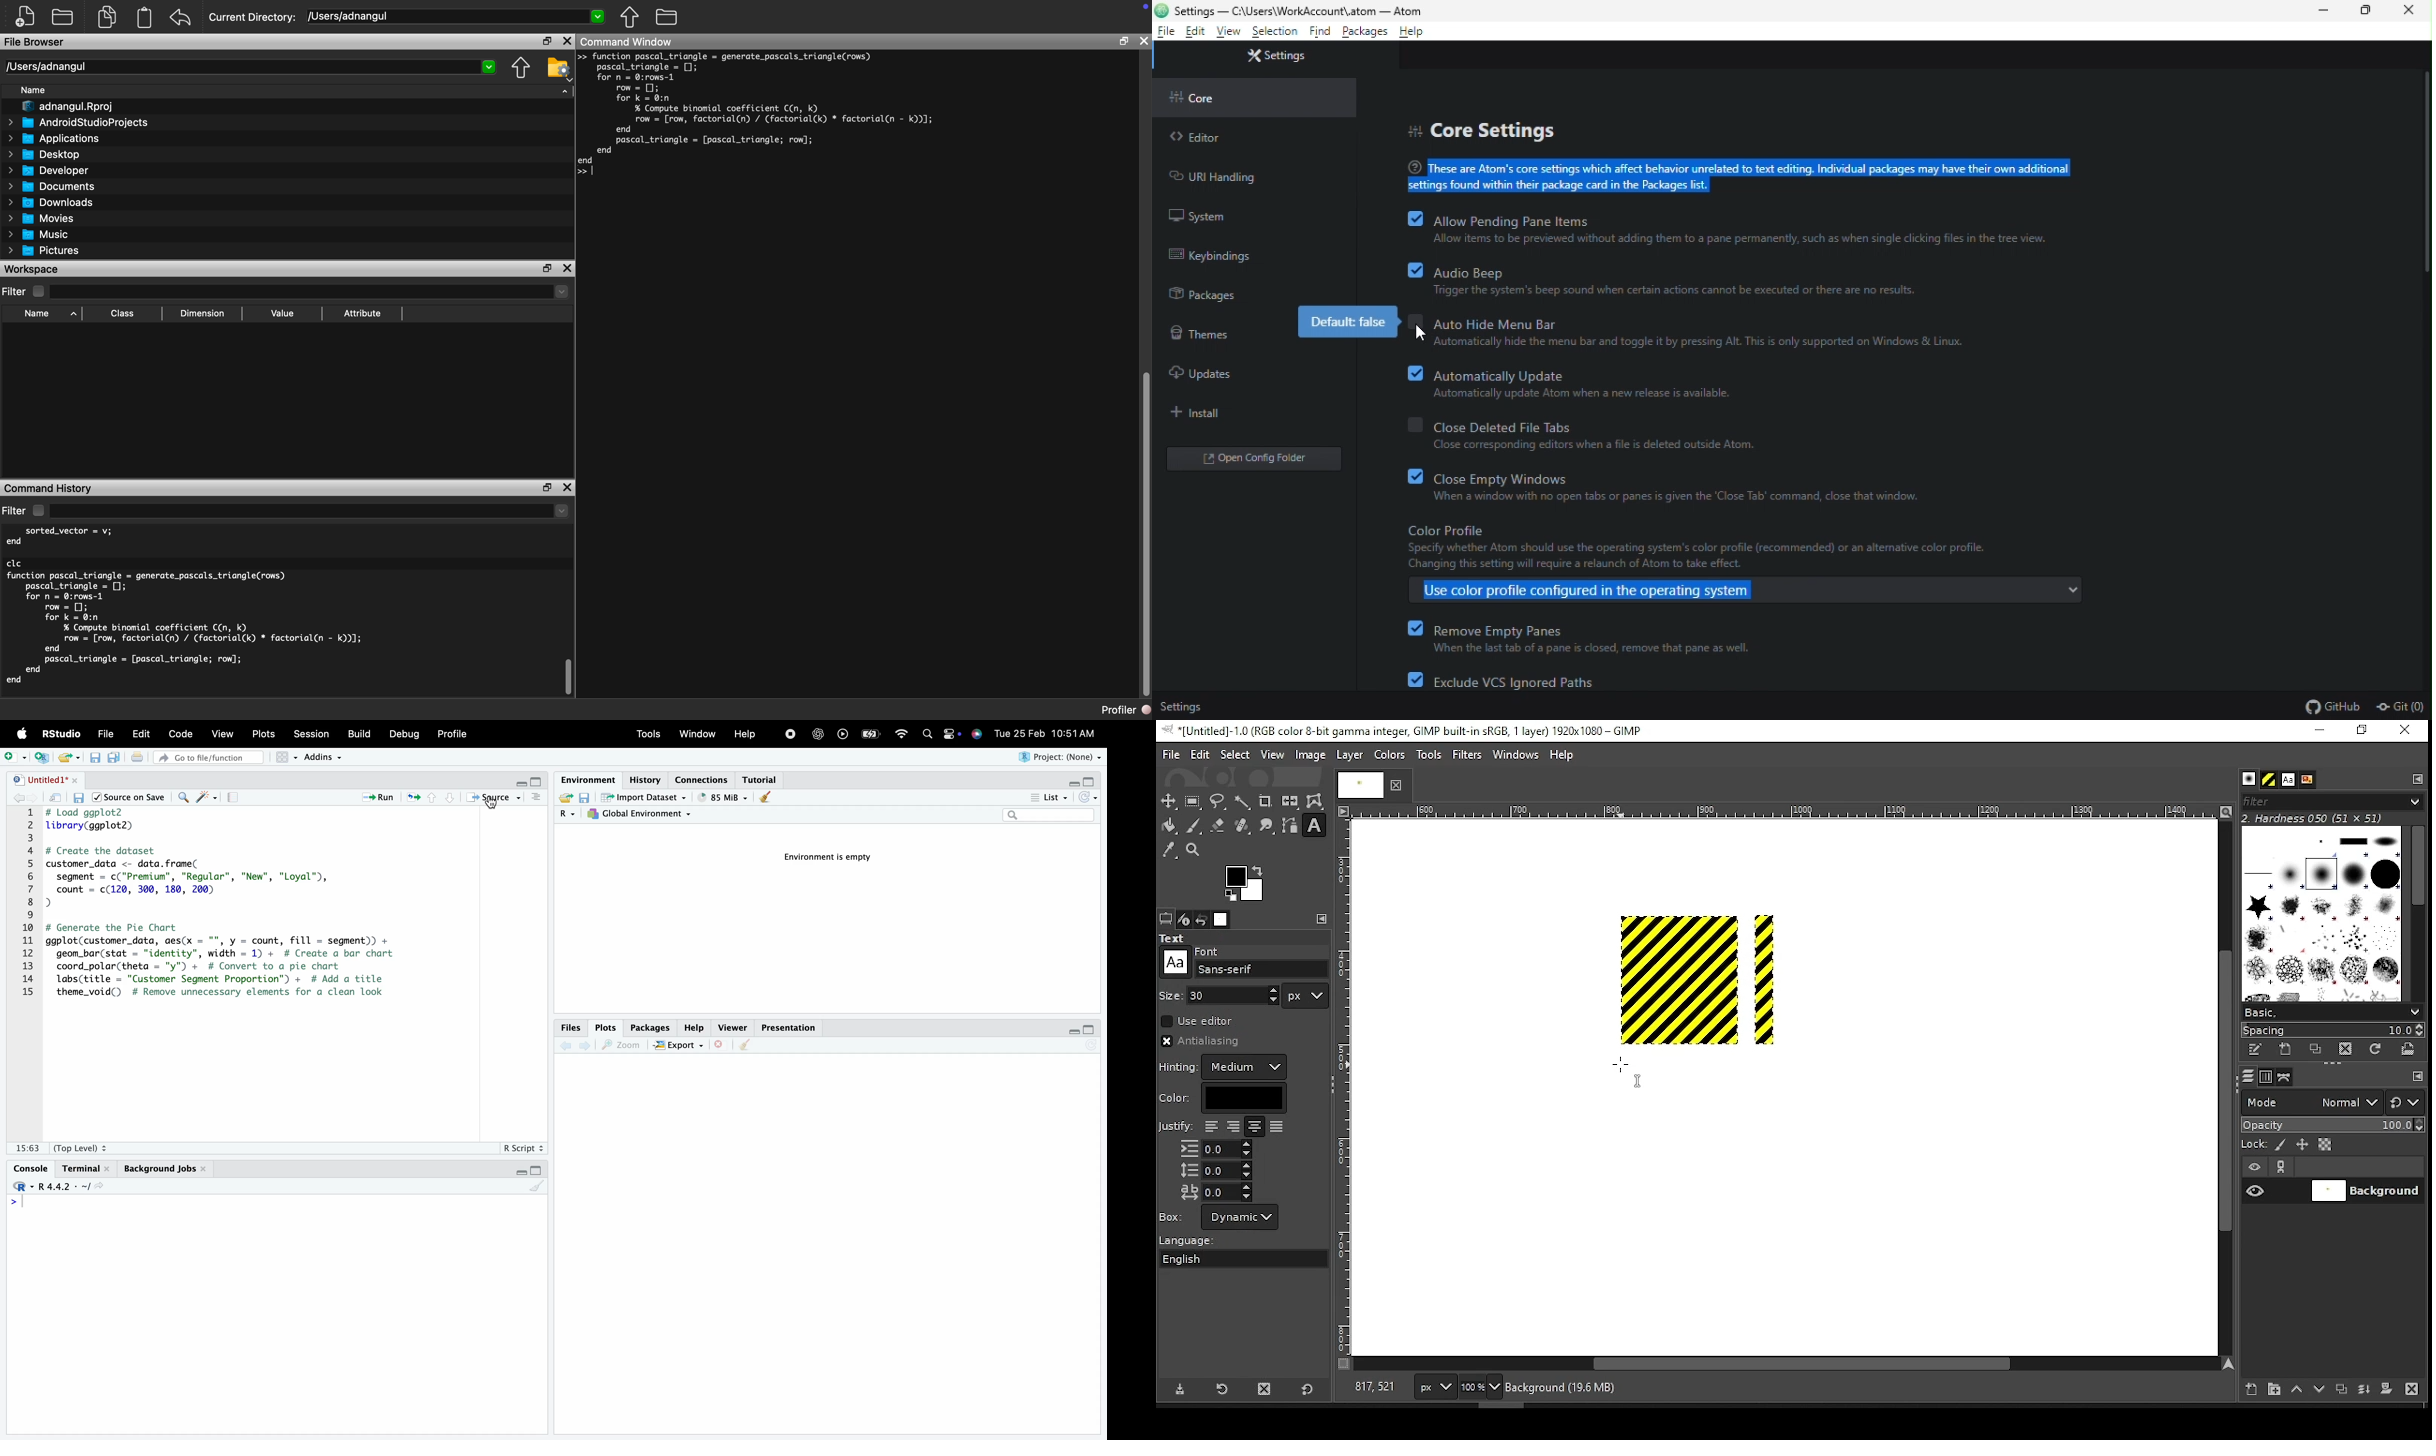 The width and height of the screenshot is (2436, 1456). Describe the element at coordinates (1268, 826) in the screenshot. I see `smudge tool` at that location.